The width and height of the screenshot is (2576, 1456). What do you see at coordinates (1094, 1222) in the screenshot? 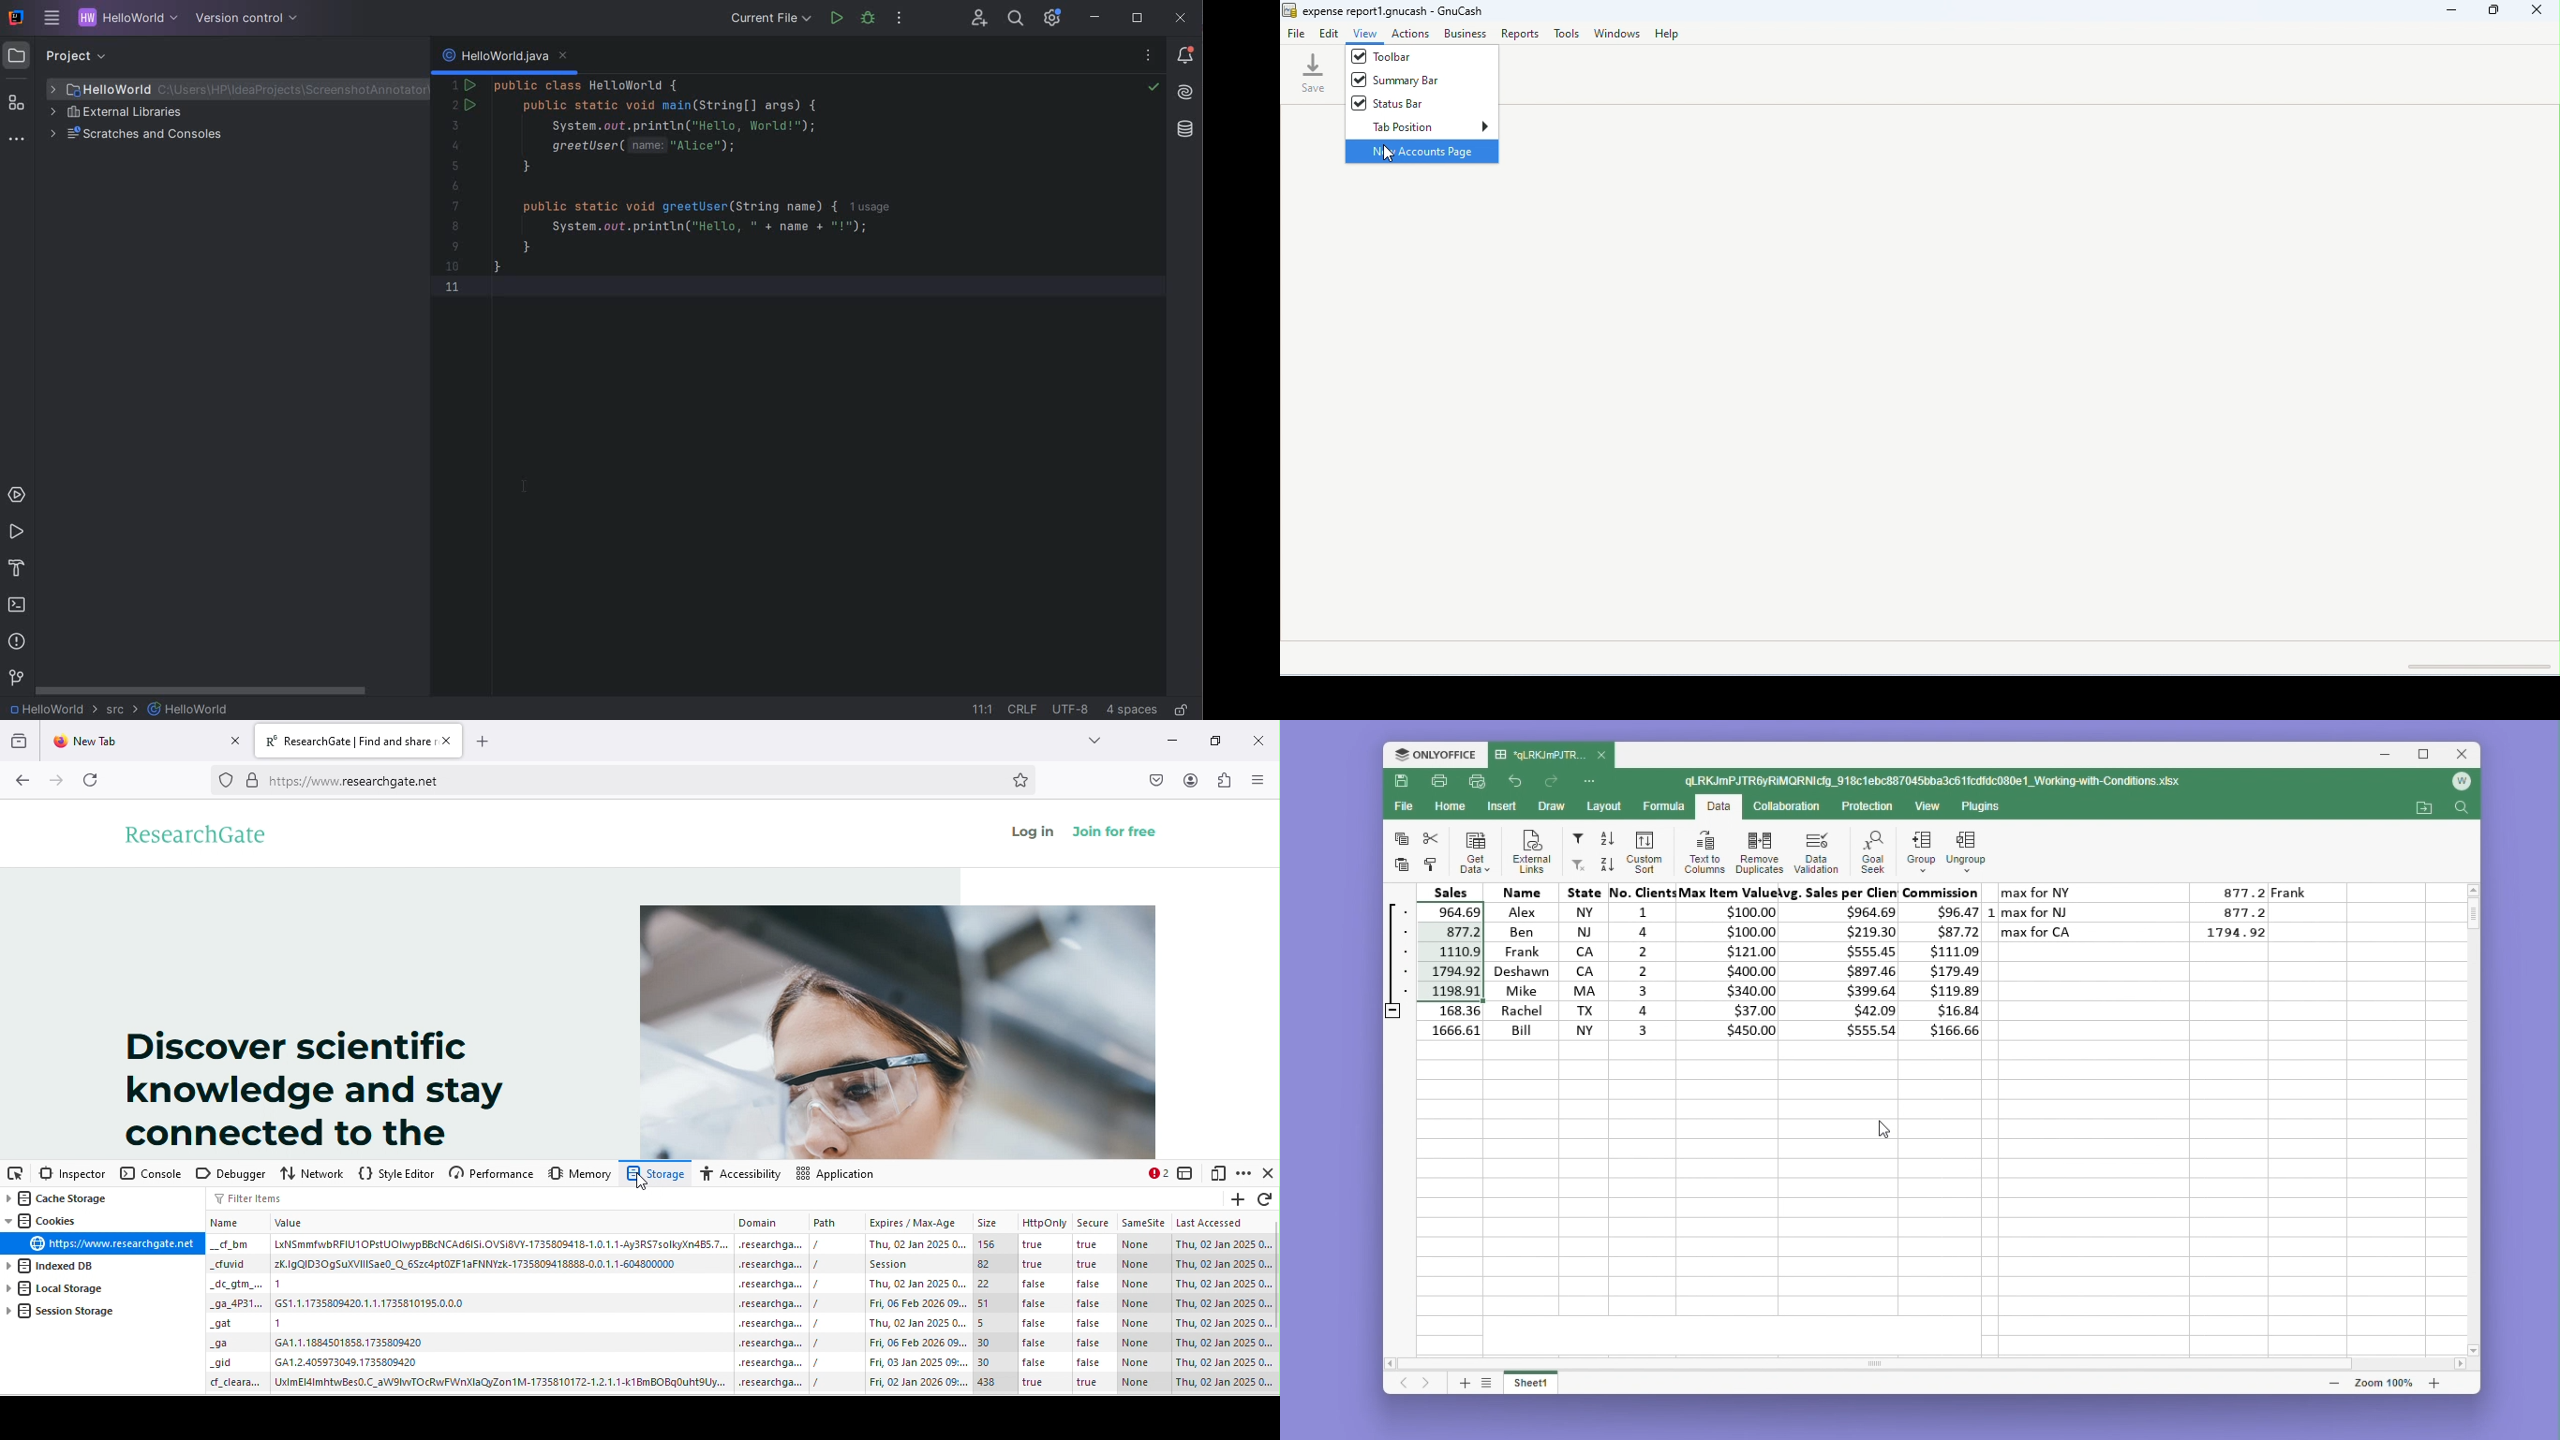
I see `secure` at bounding box center [1094, 1222].